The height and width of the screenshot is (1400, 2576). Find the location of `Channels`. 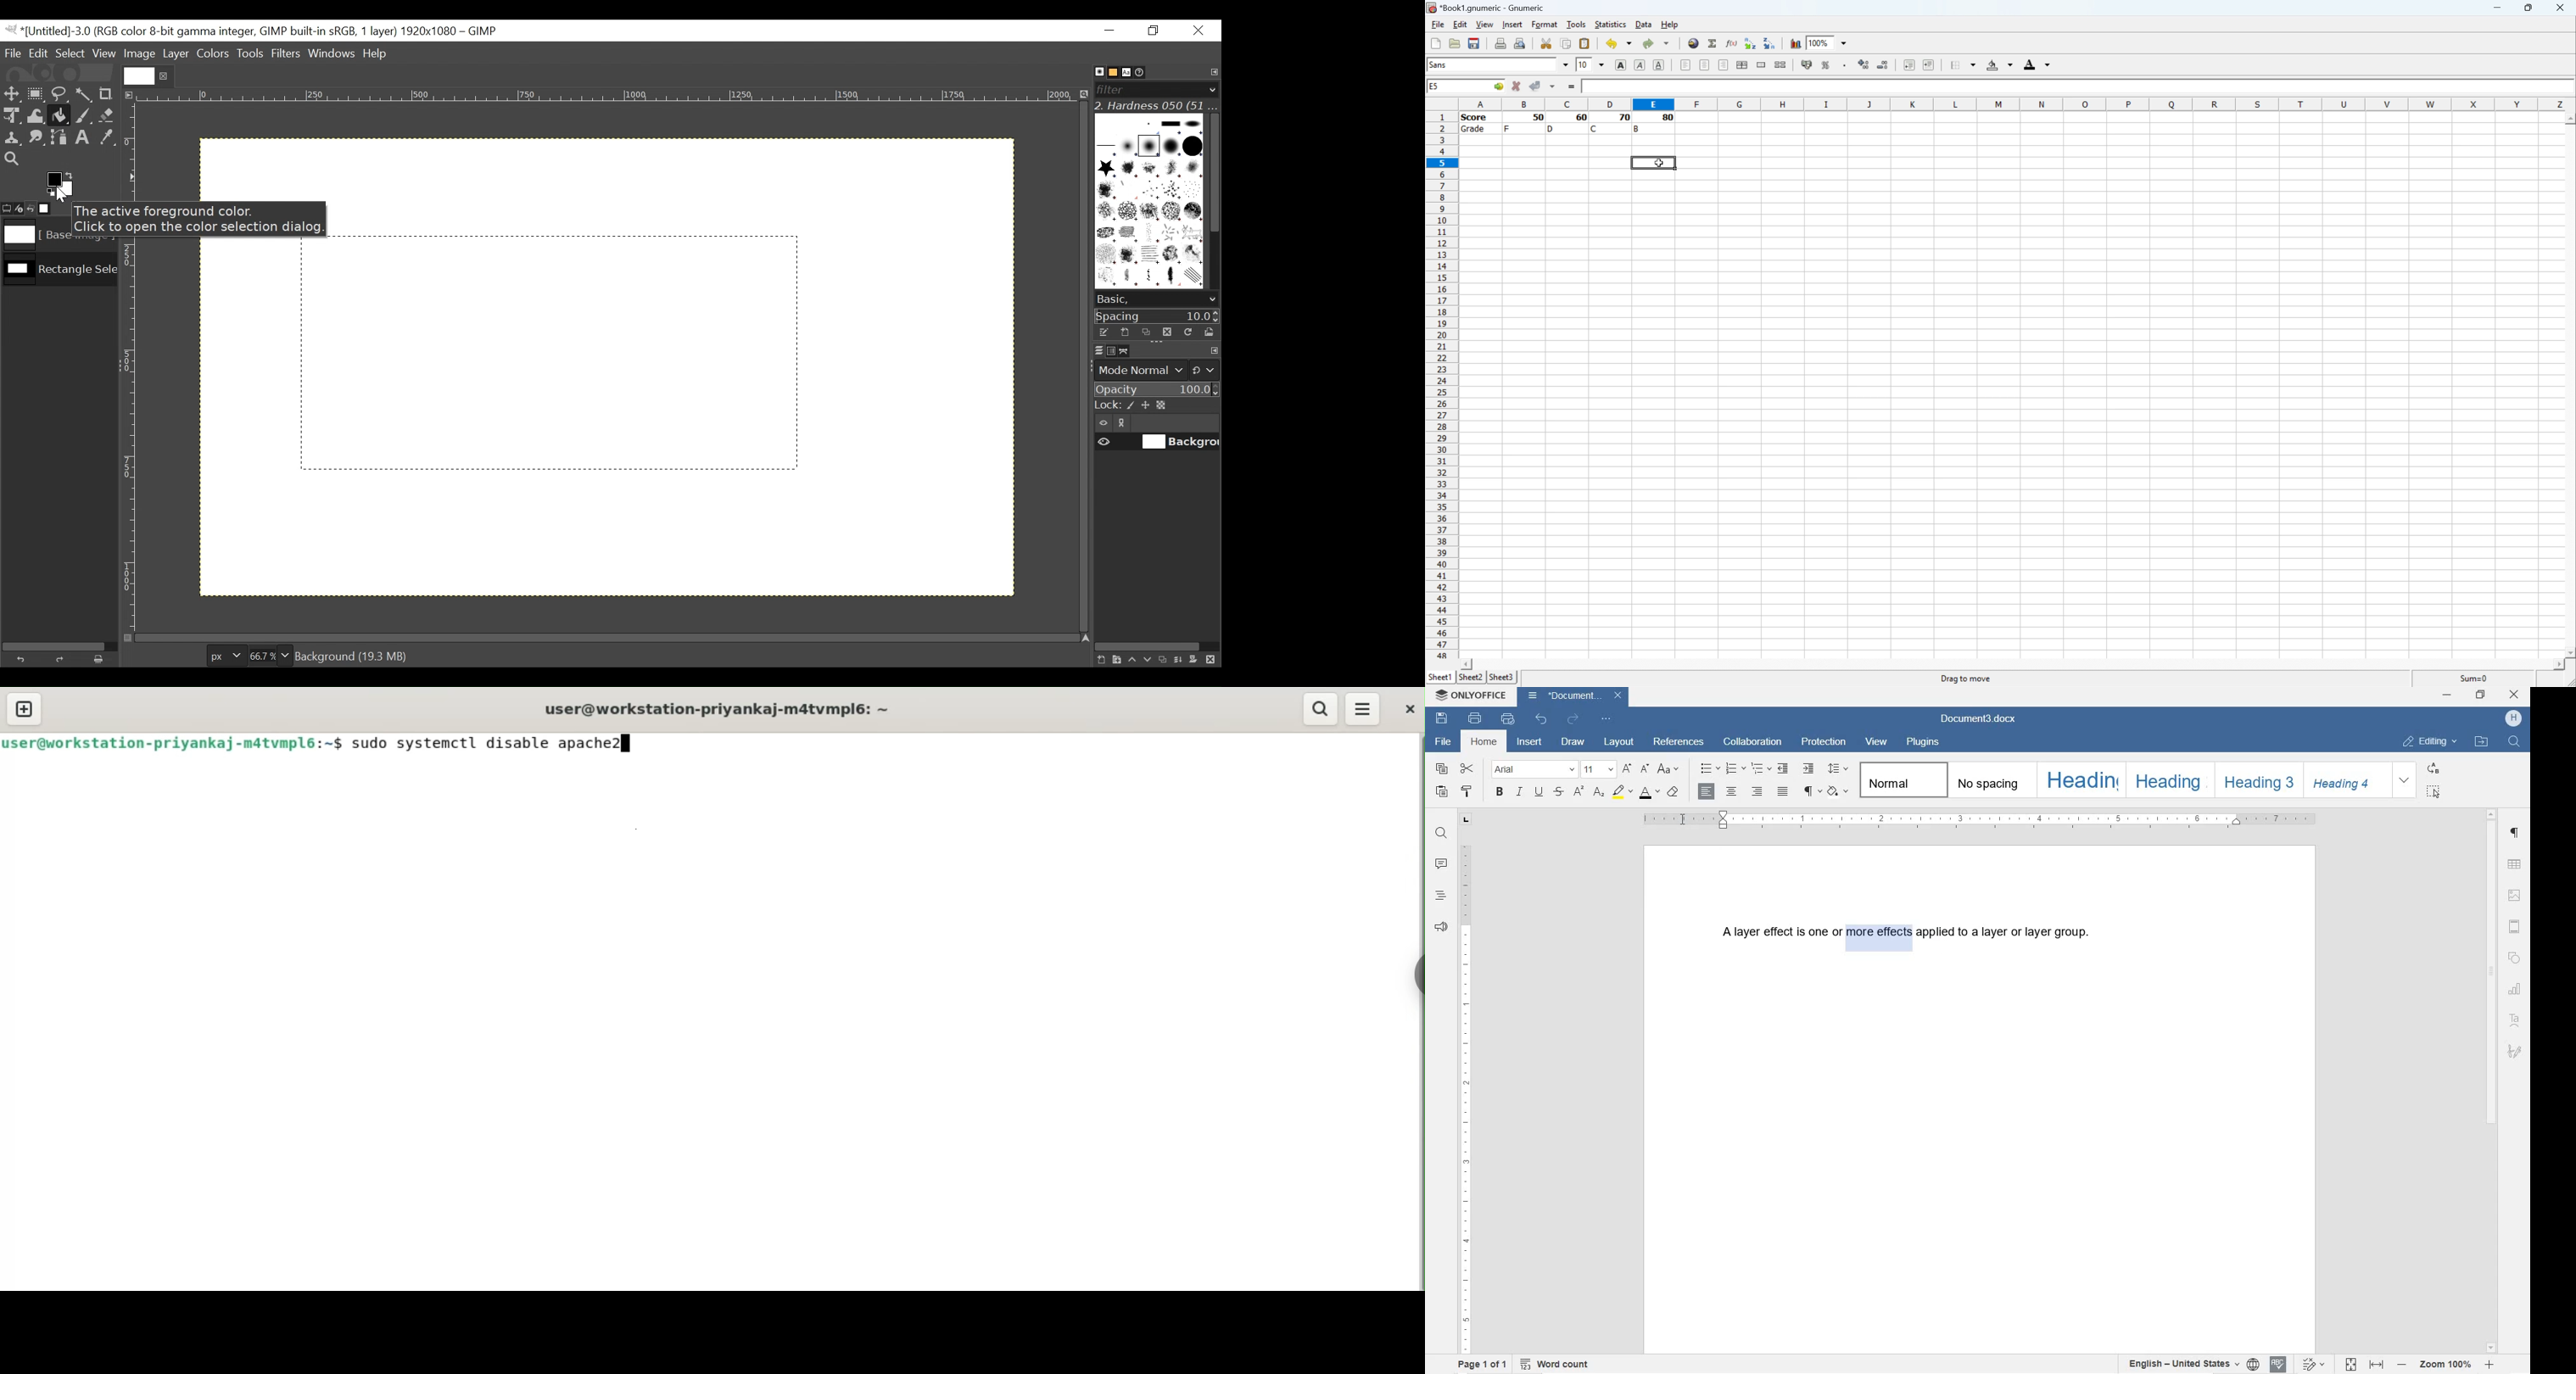

Channels is located at coordinates (1108, 350).